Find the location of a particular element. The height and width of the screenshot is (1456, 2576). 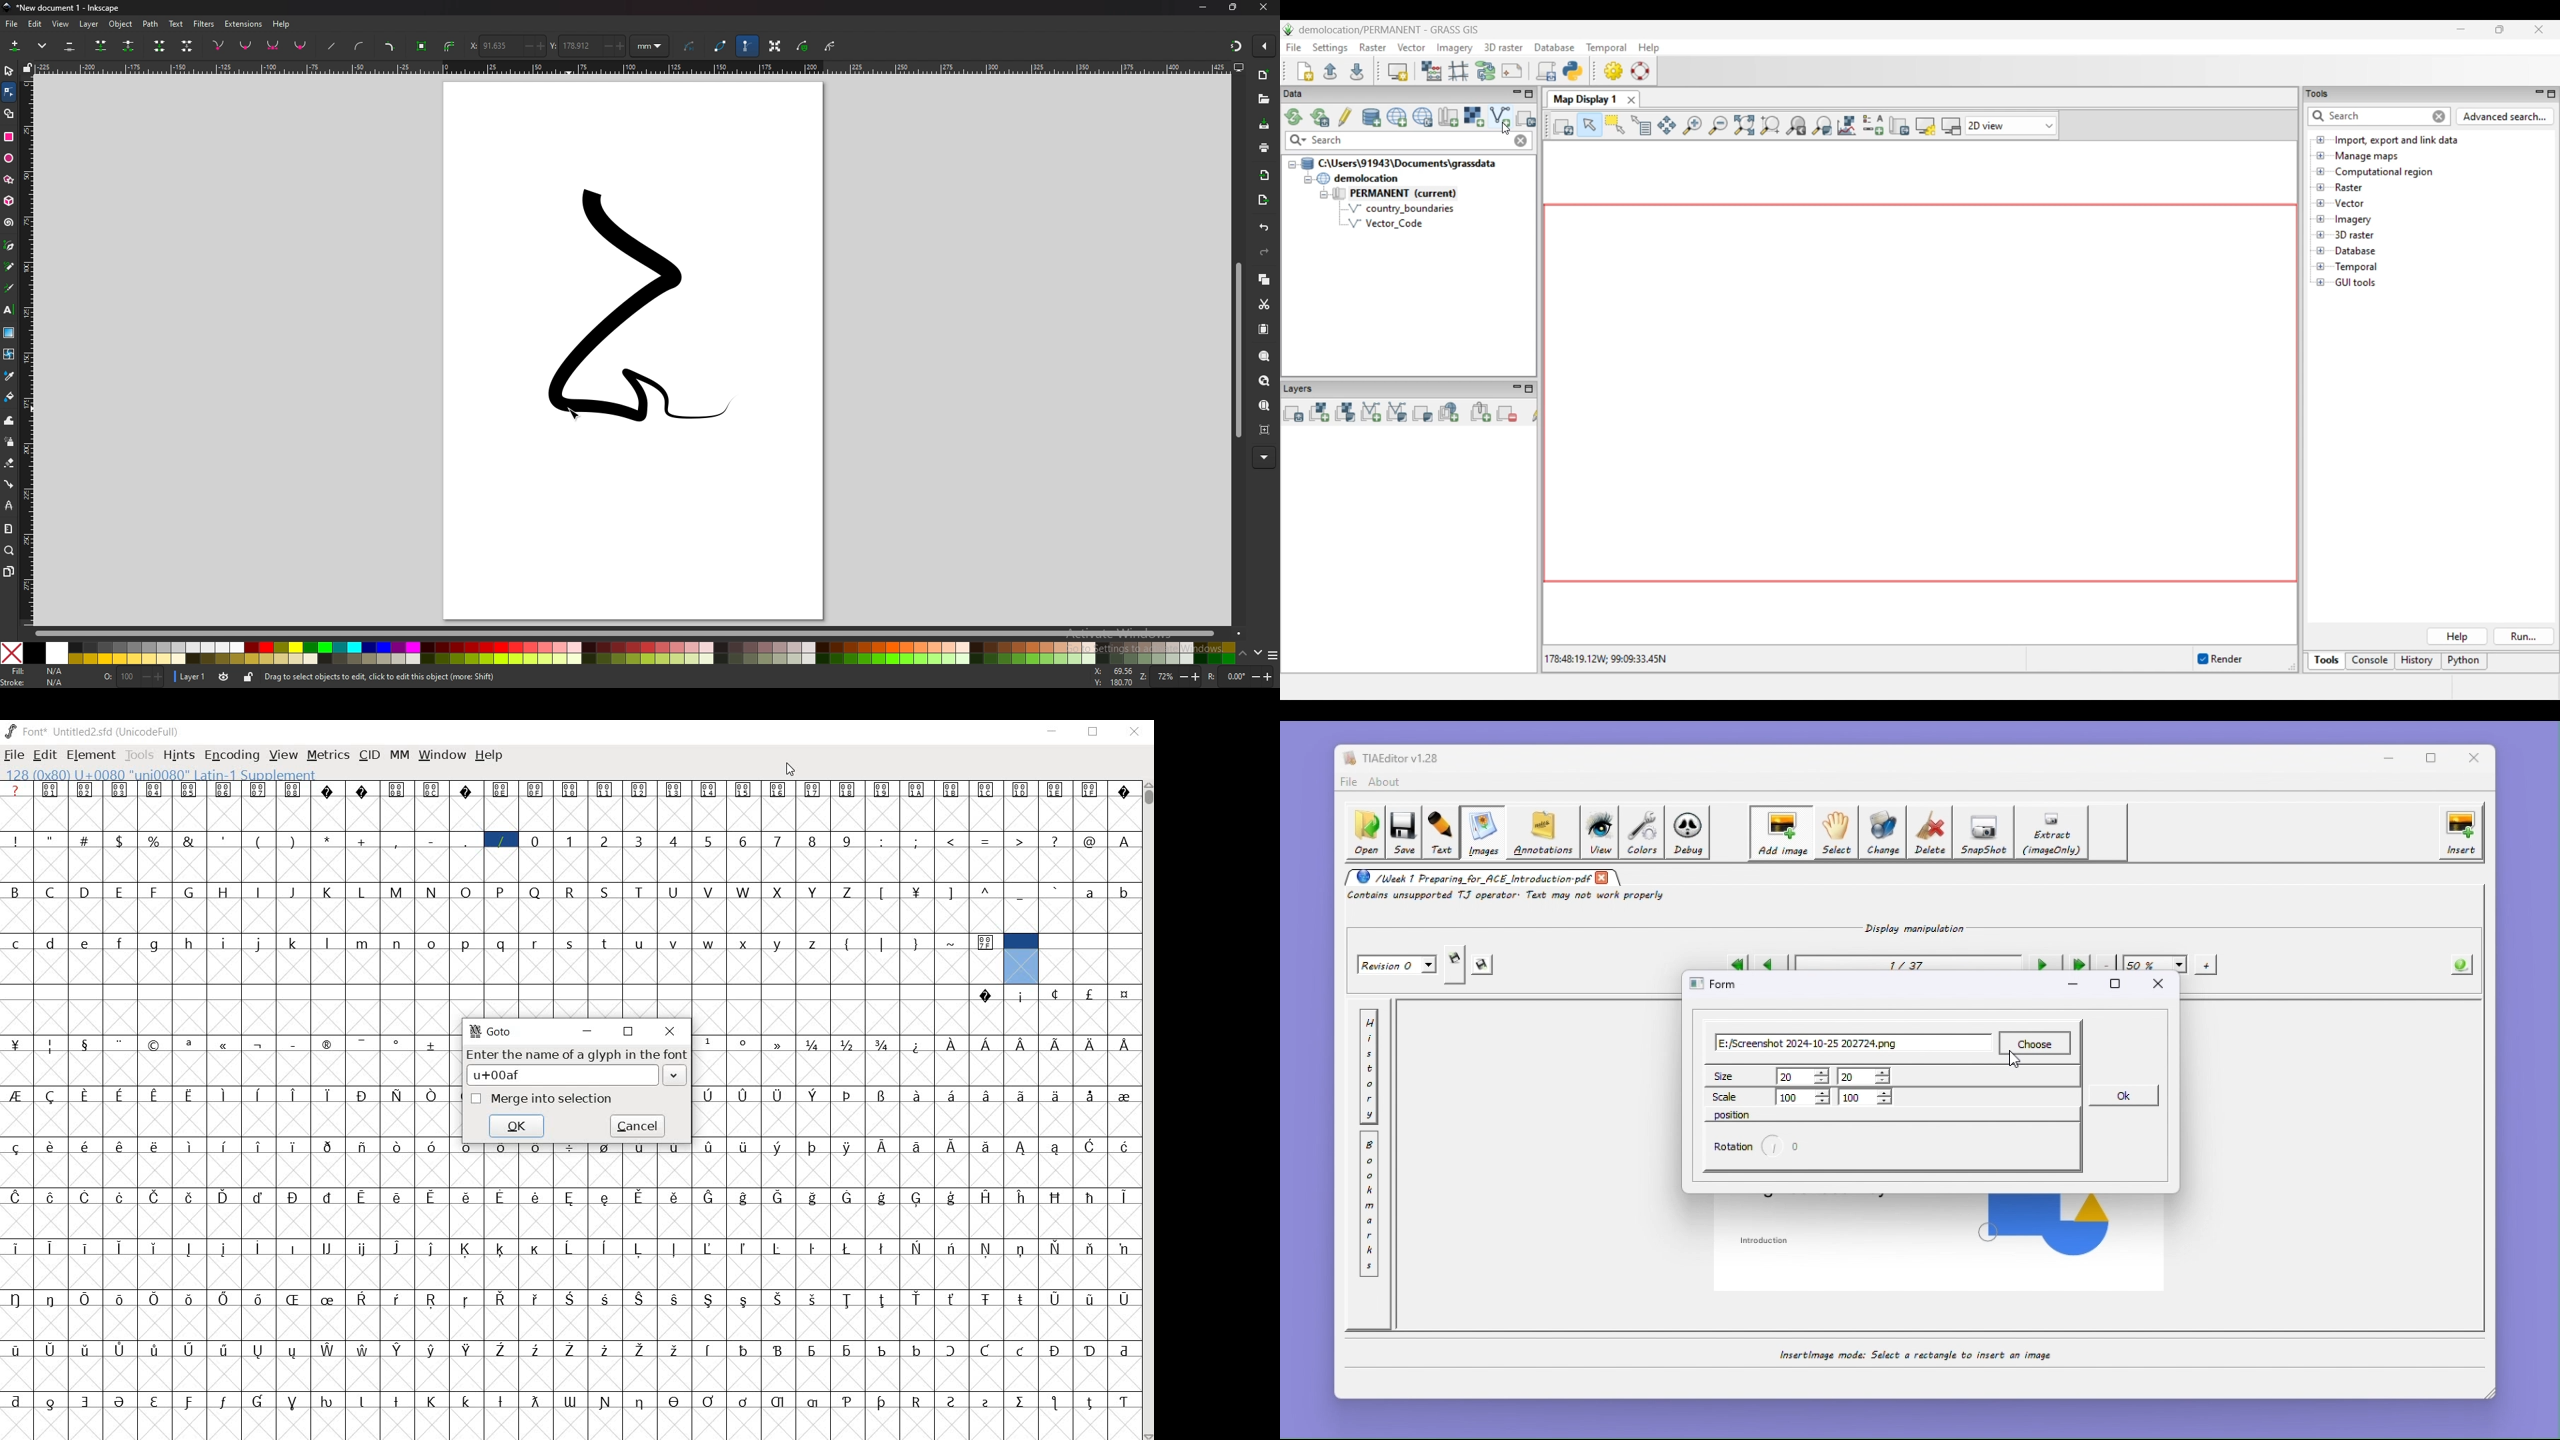

GoTo is located at coordinates (491, 1031).